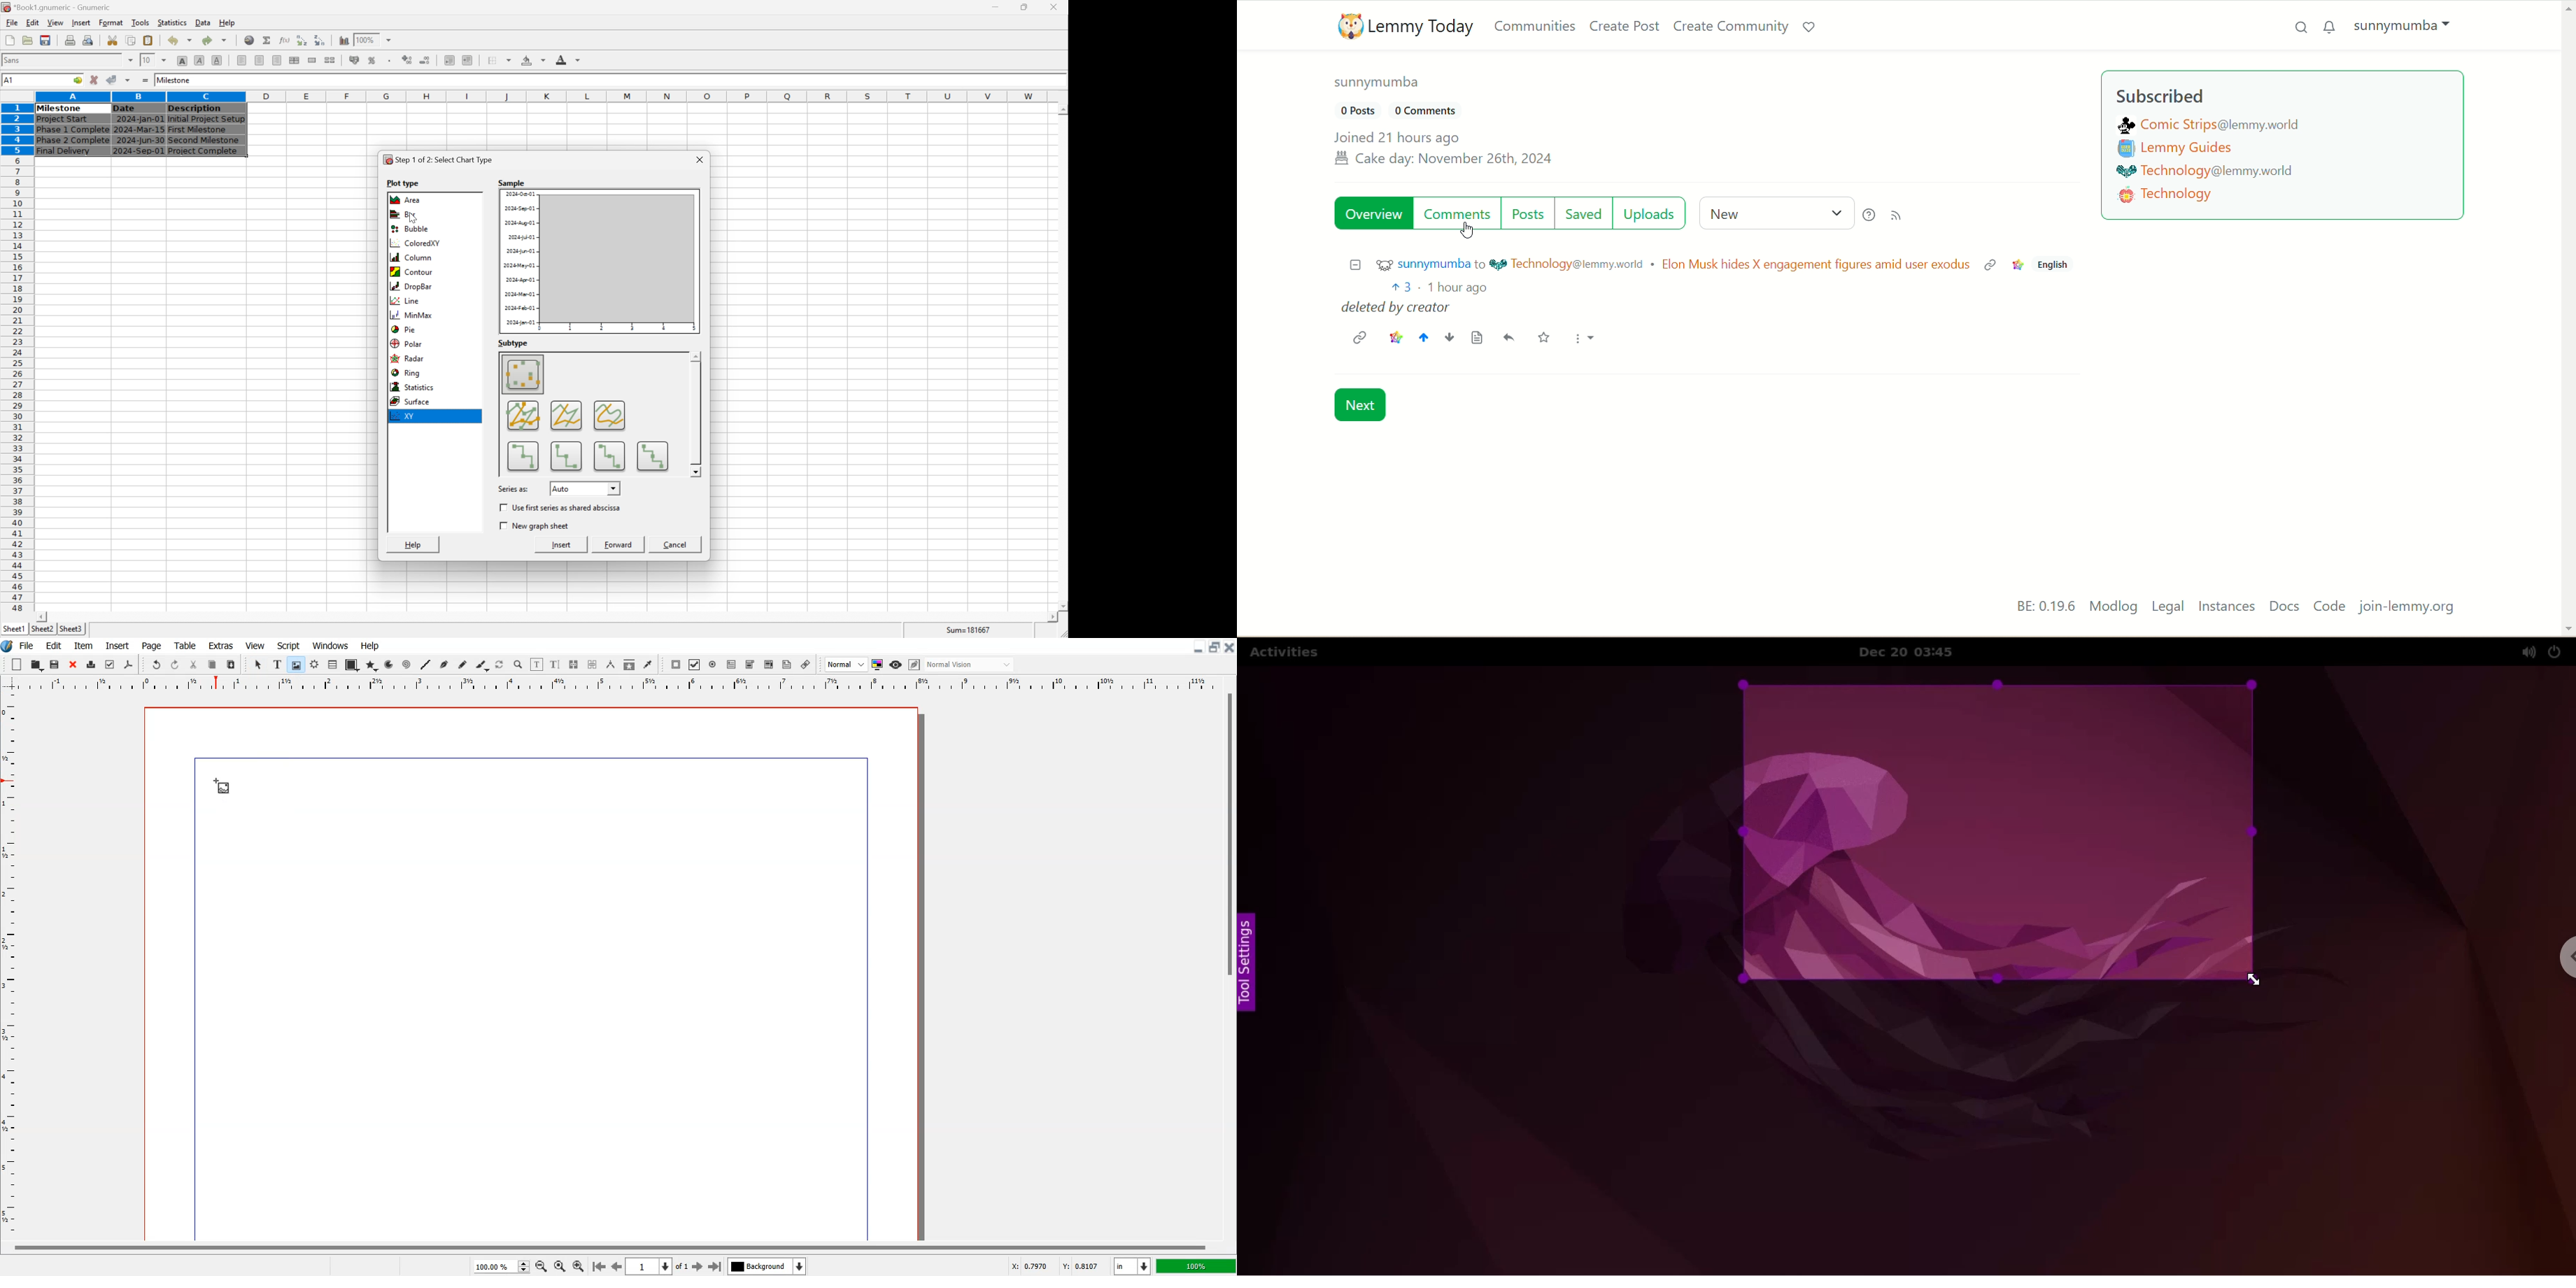 This screenshot has width=2576, height=1288. I want to click on X,Y Co-ordinate, so click(1058, 1265).